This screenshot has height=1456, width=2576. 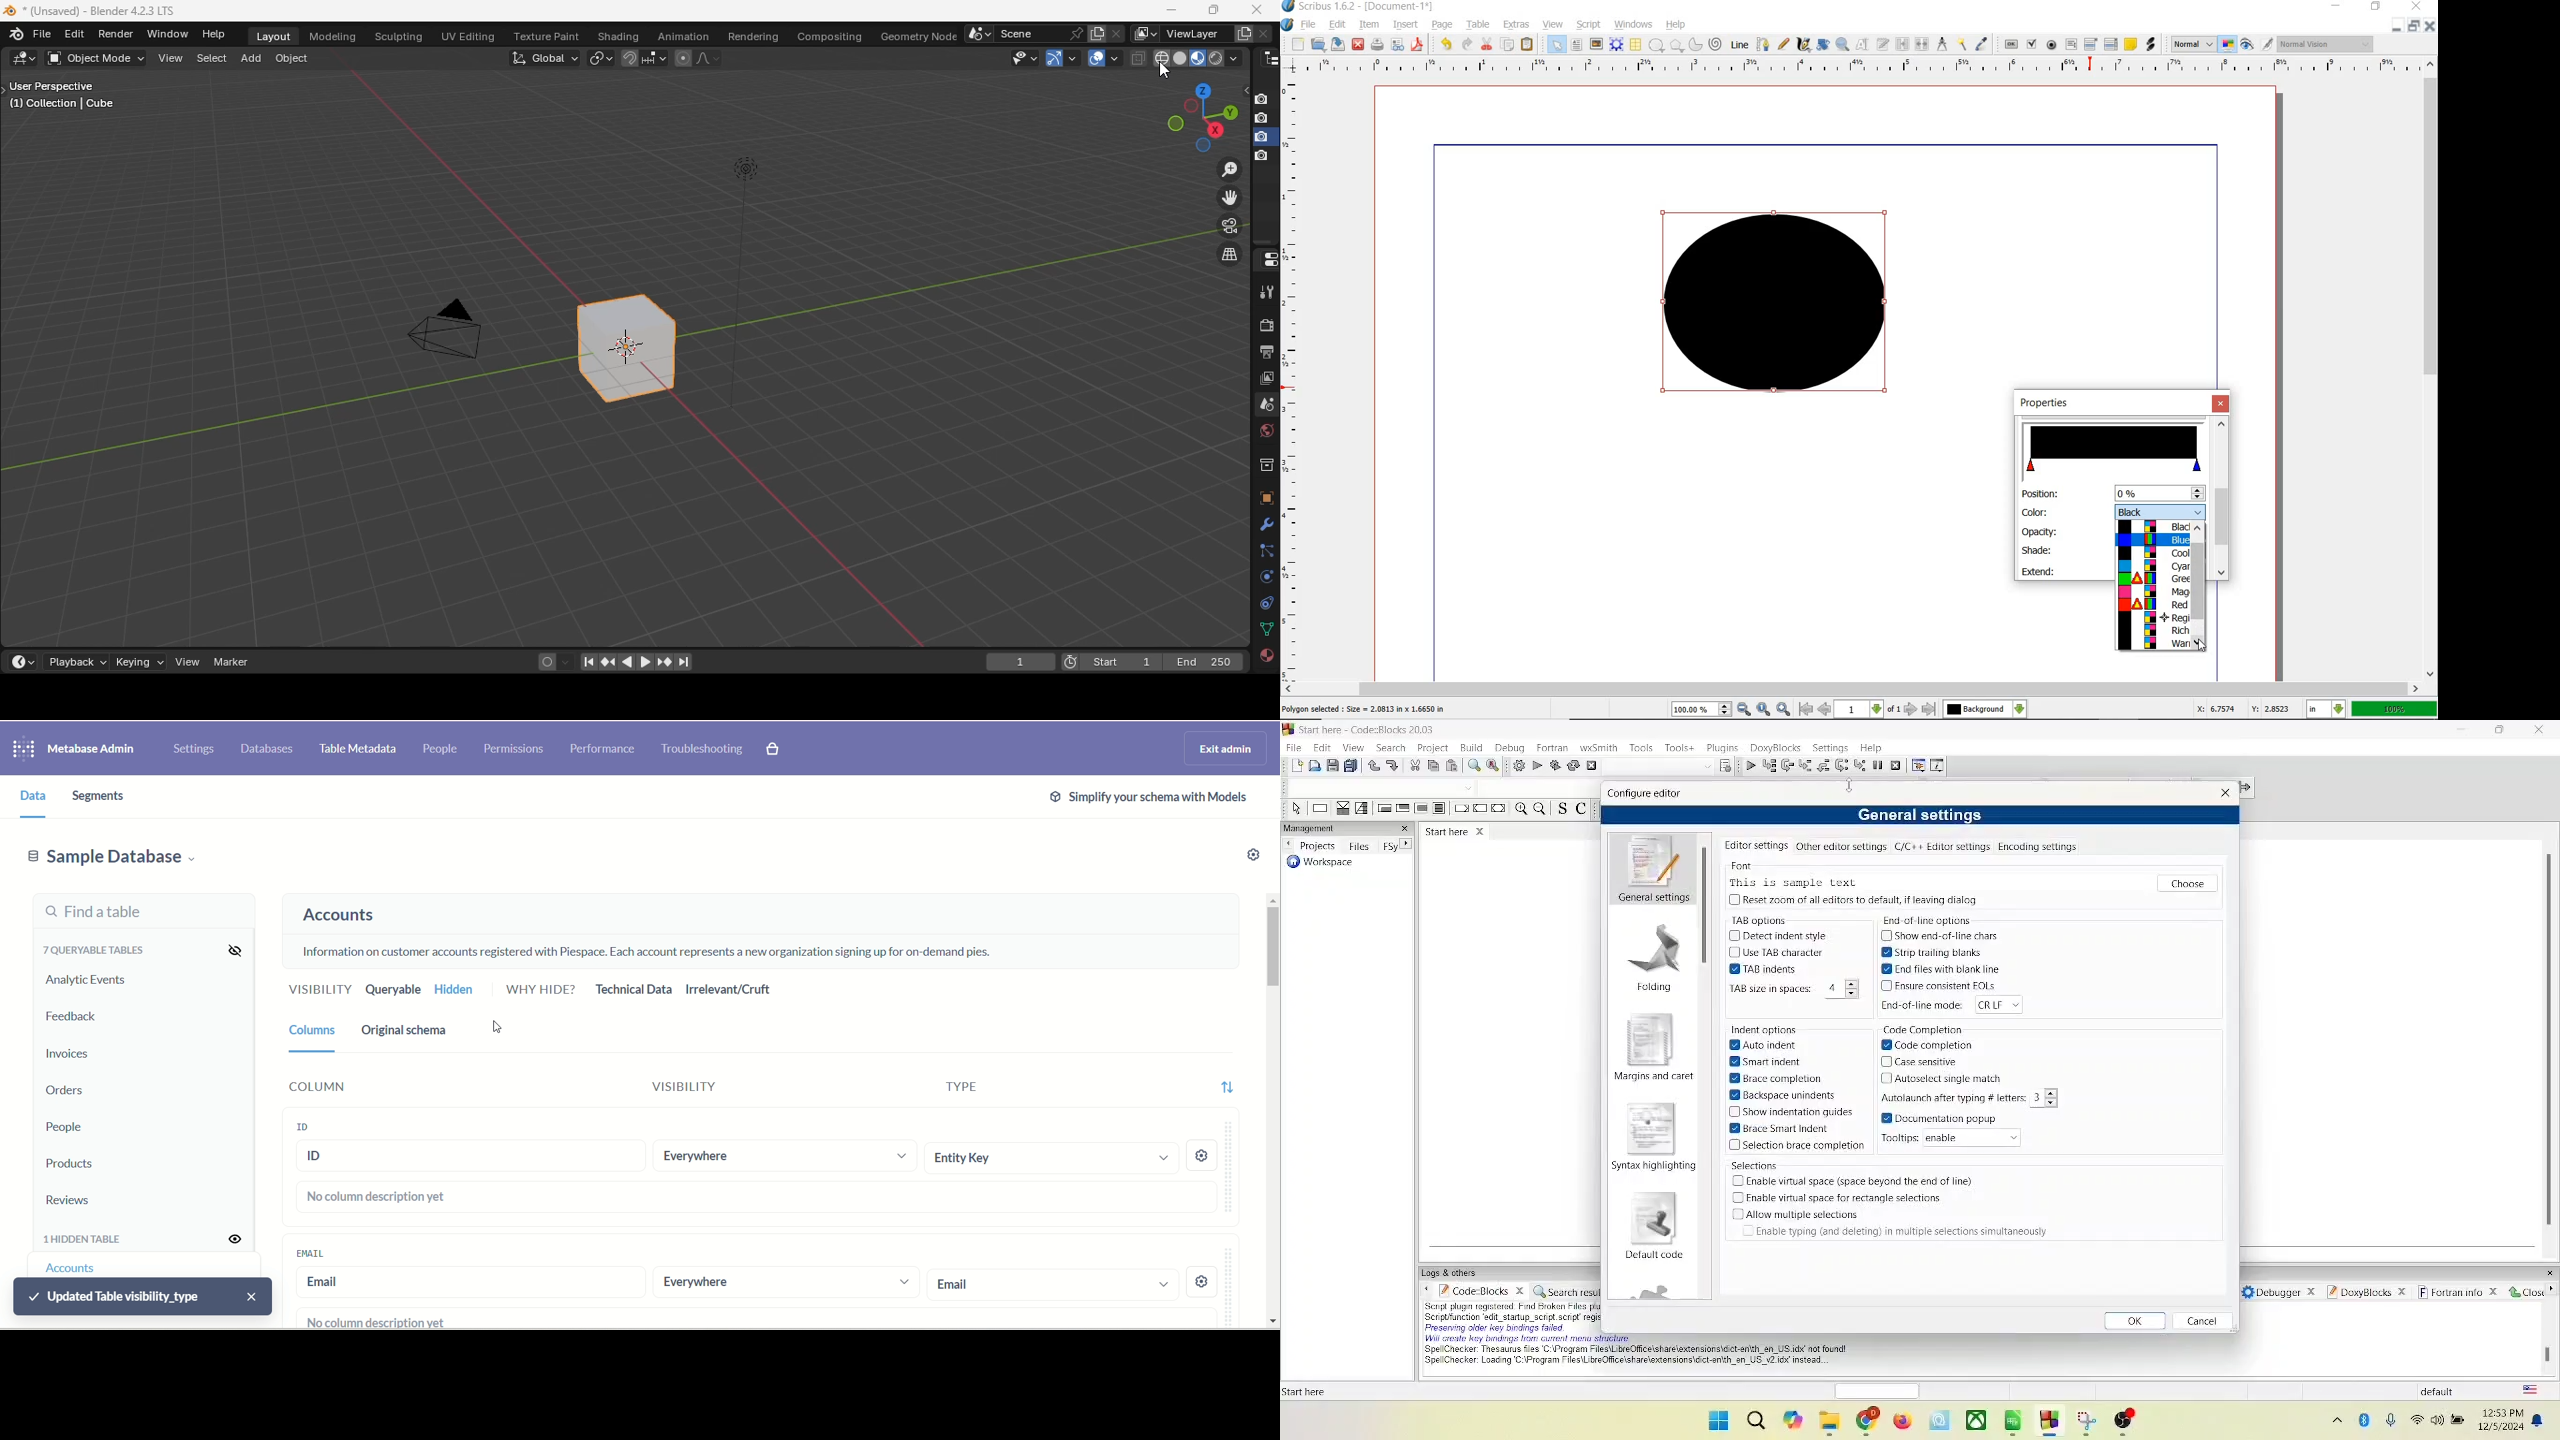 I want to click on LINK ANNOTATION, so click(x=2152, y=45).